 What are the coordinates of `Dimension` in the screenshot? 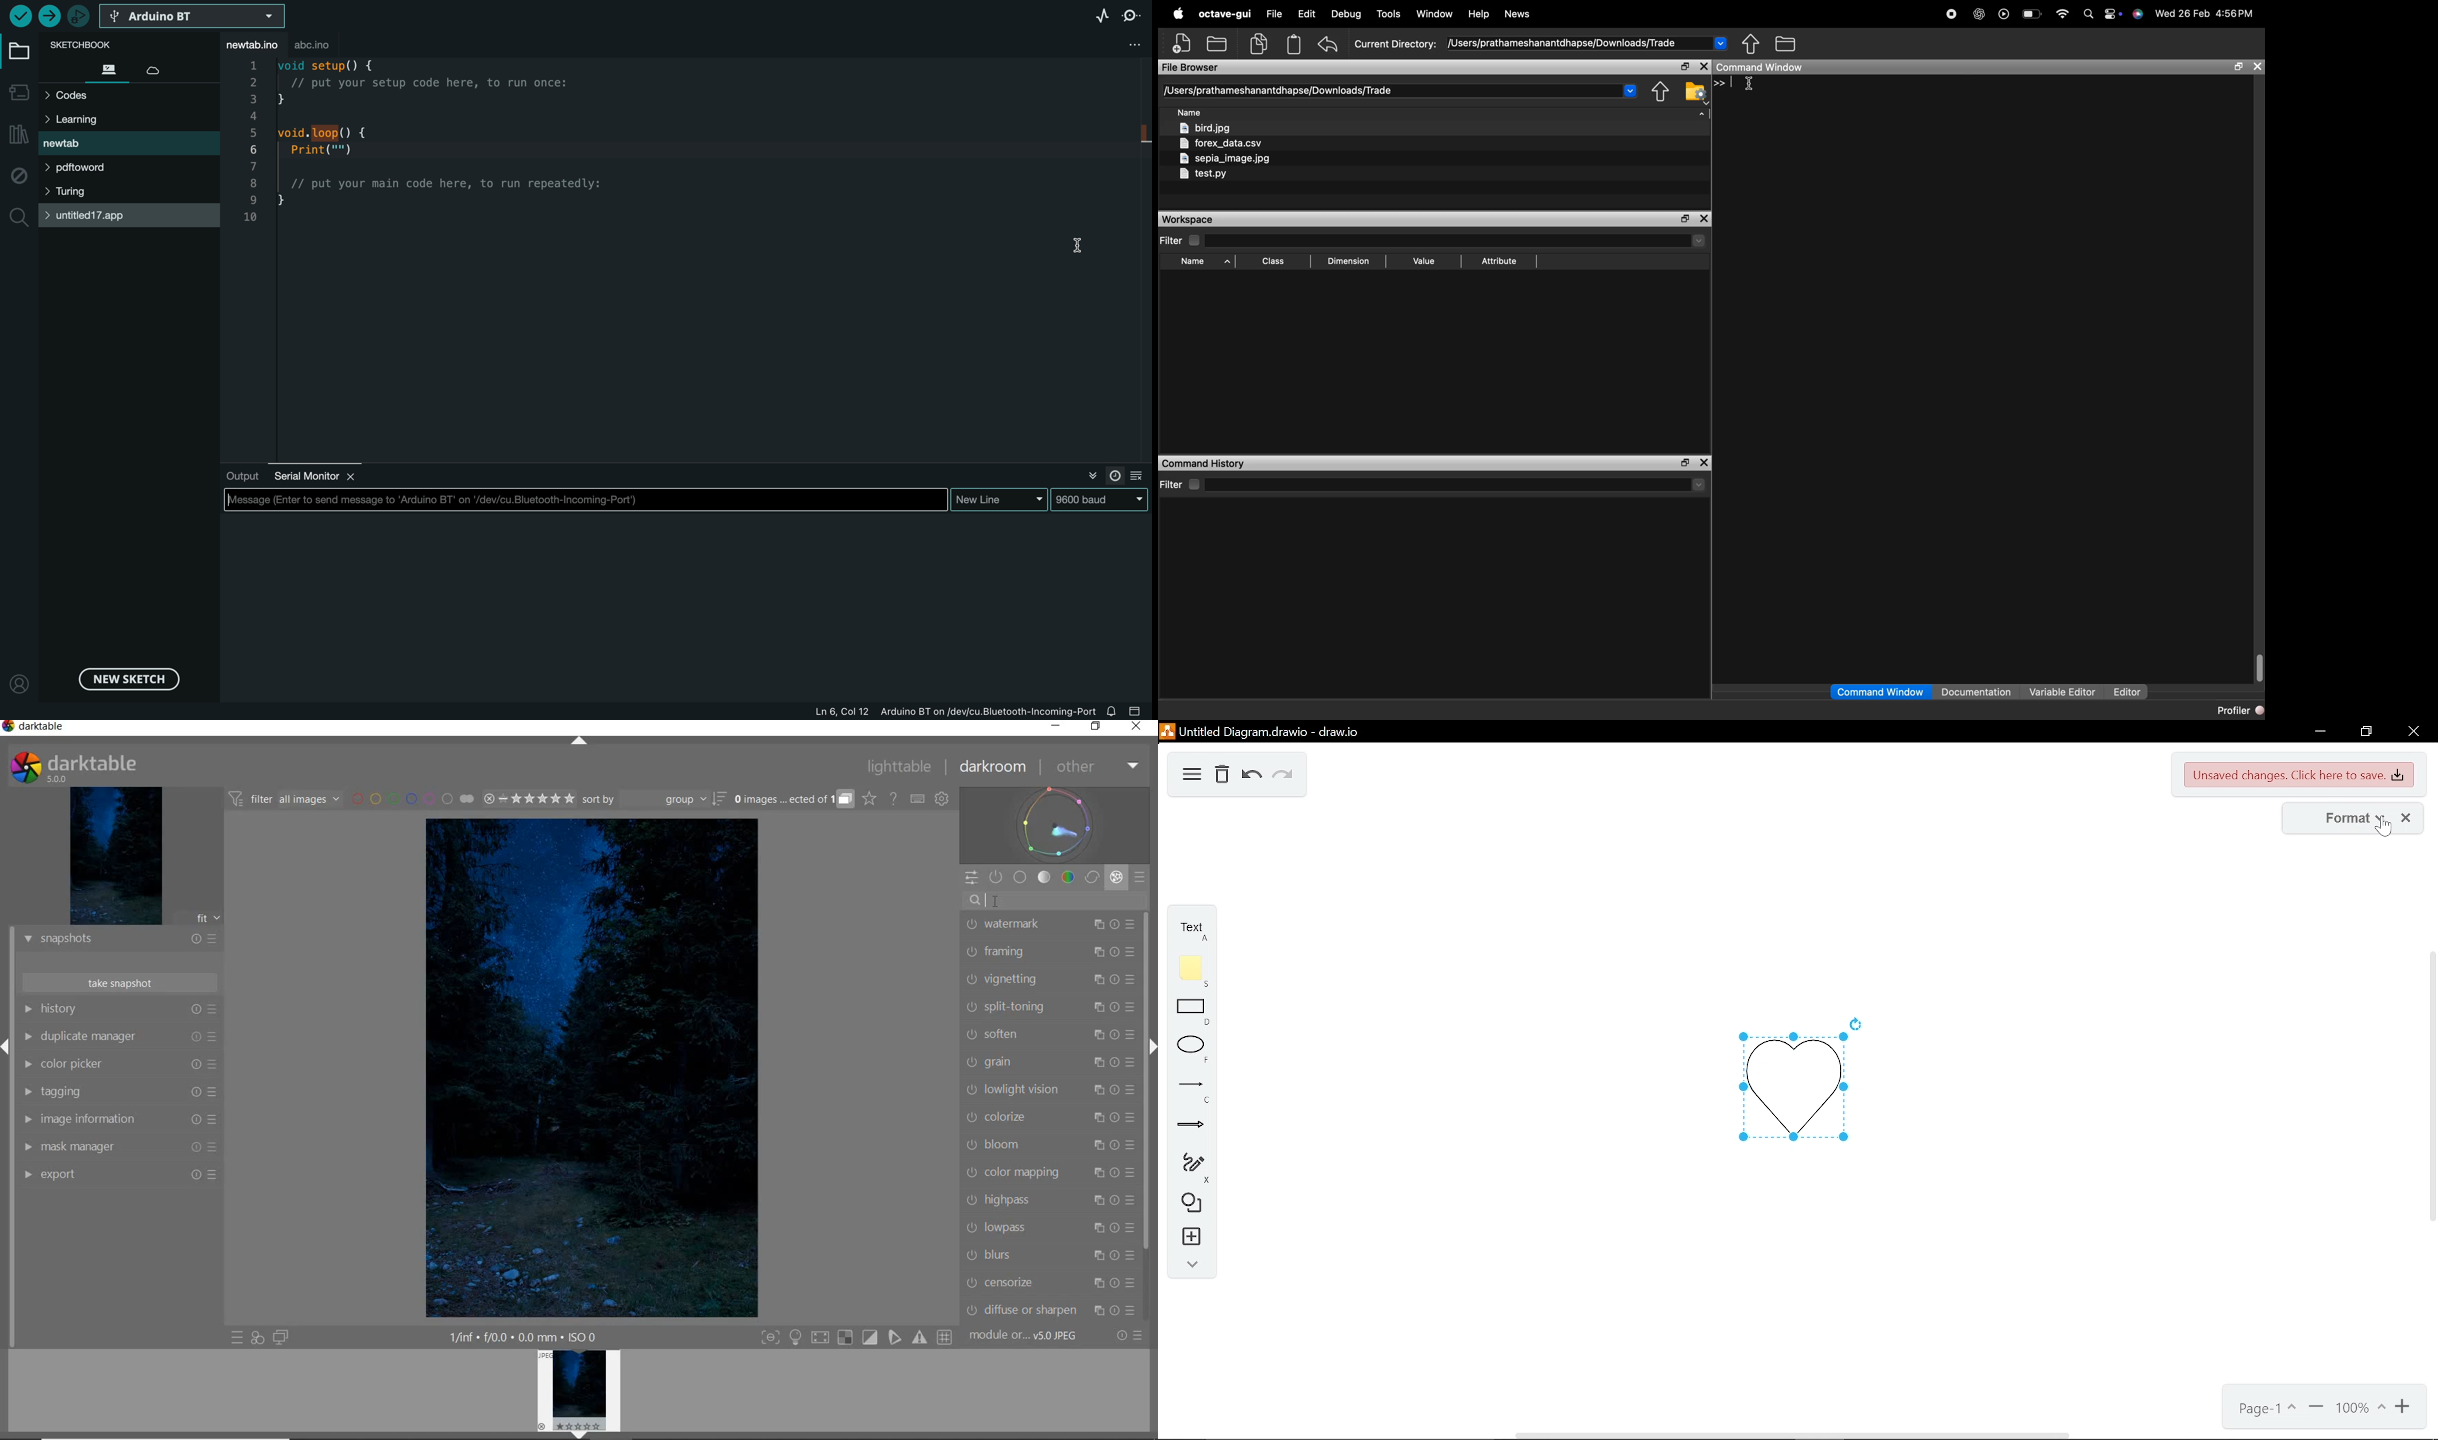 It's located at (1349, 261).